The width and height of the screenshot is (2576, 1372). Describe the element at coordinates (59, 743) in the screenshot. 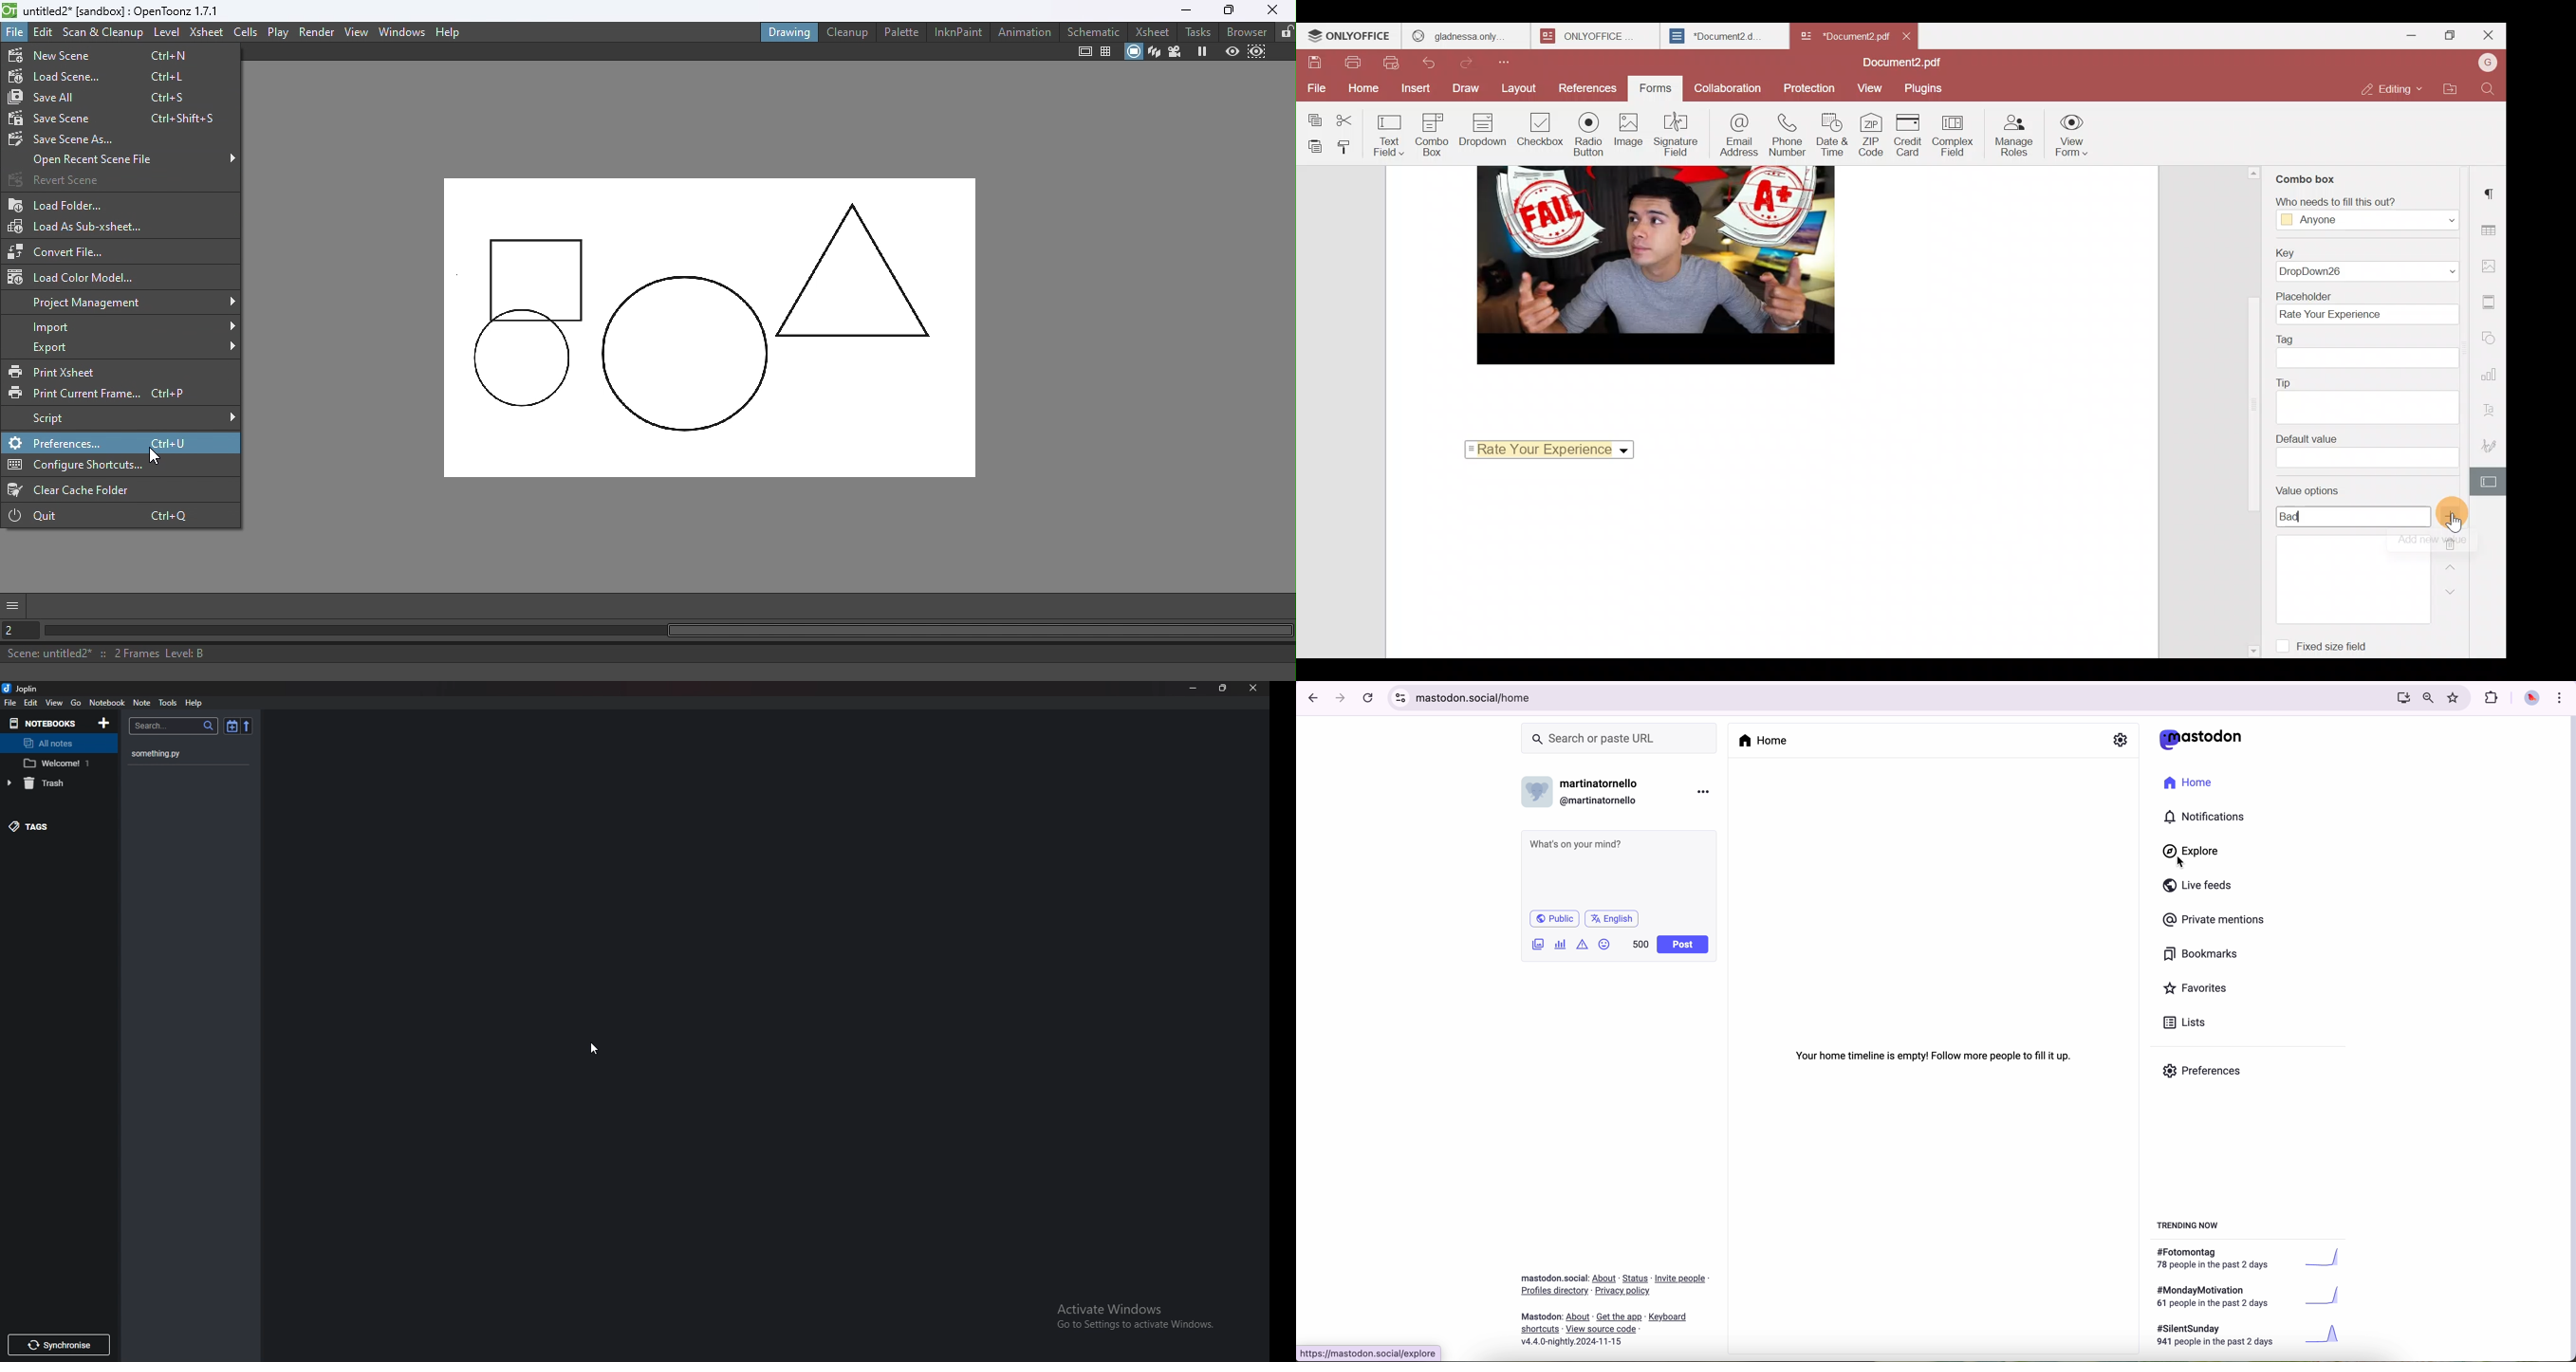

I see `All notes` at that location.